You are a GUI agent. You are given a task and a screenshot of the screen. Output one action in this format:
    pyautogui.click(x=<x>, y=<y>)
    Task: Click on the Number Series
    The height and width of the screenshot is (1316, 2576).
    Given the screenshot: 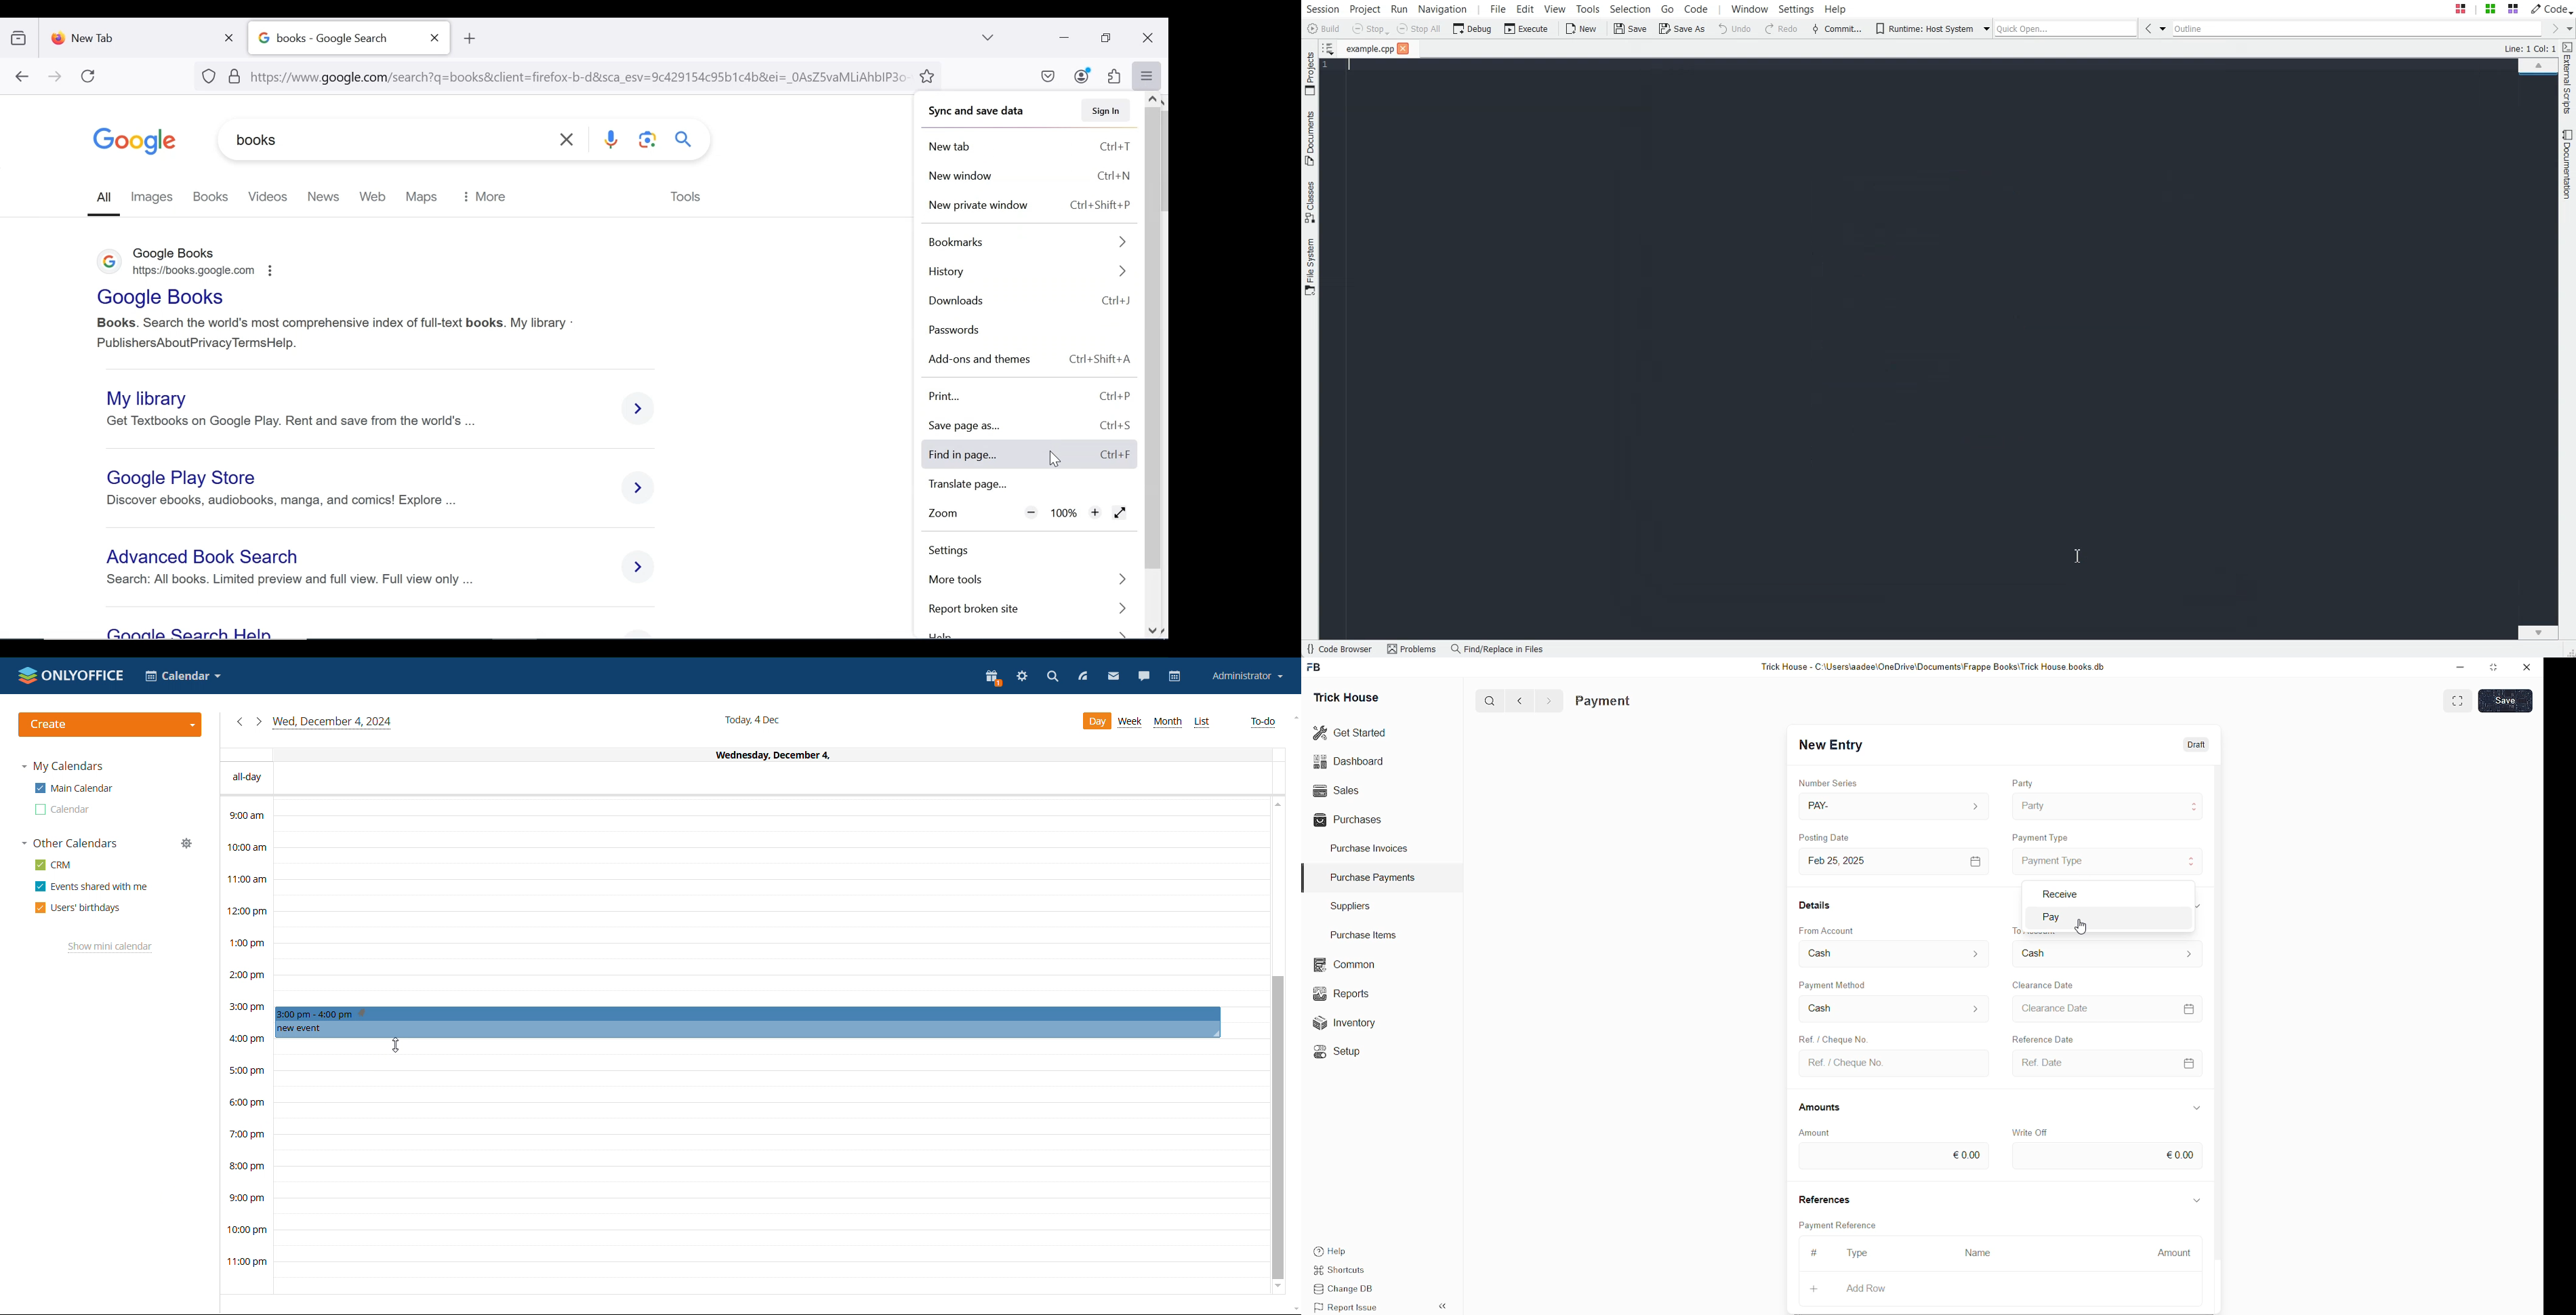 What is the action you would take?
    pyautogui.click(x=1831, y=780)
    